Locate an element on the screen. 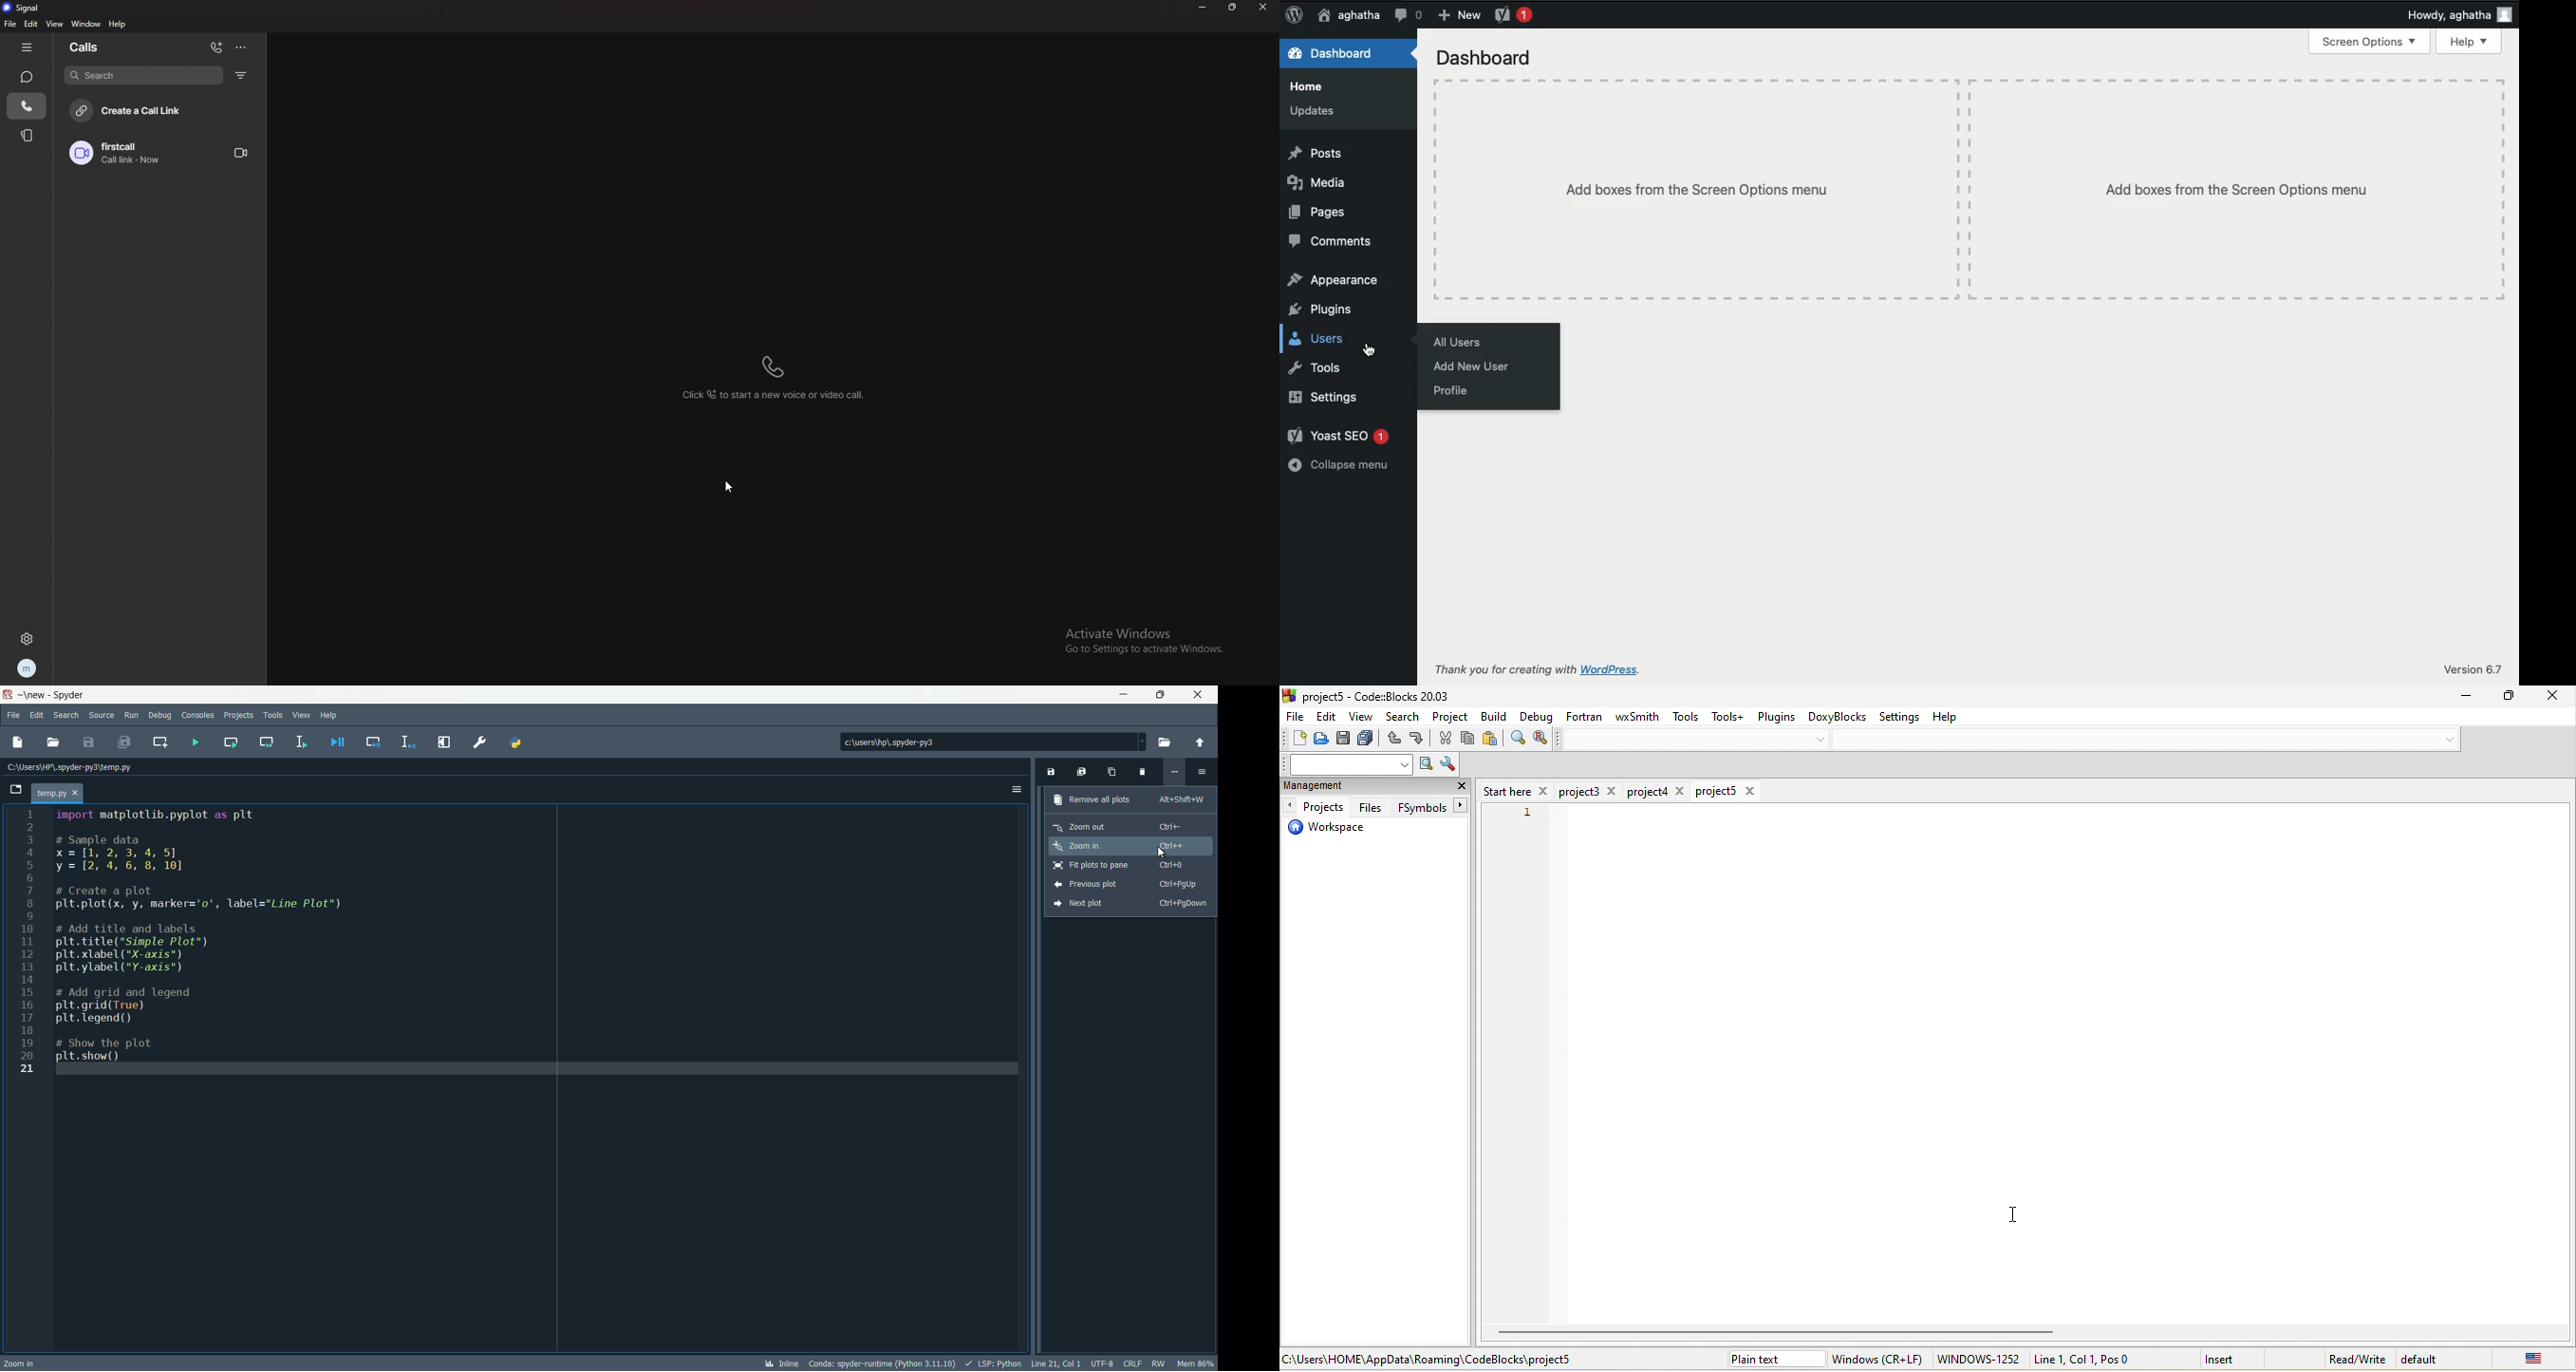 Image resolution: width=2576 pixels, height=1372 pixels. browse a working directory is located at coordinates (1168, 742).